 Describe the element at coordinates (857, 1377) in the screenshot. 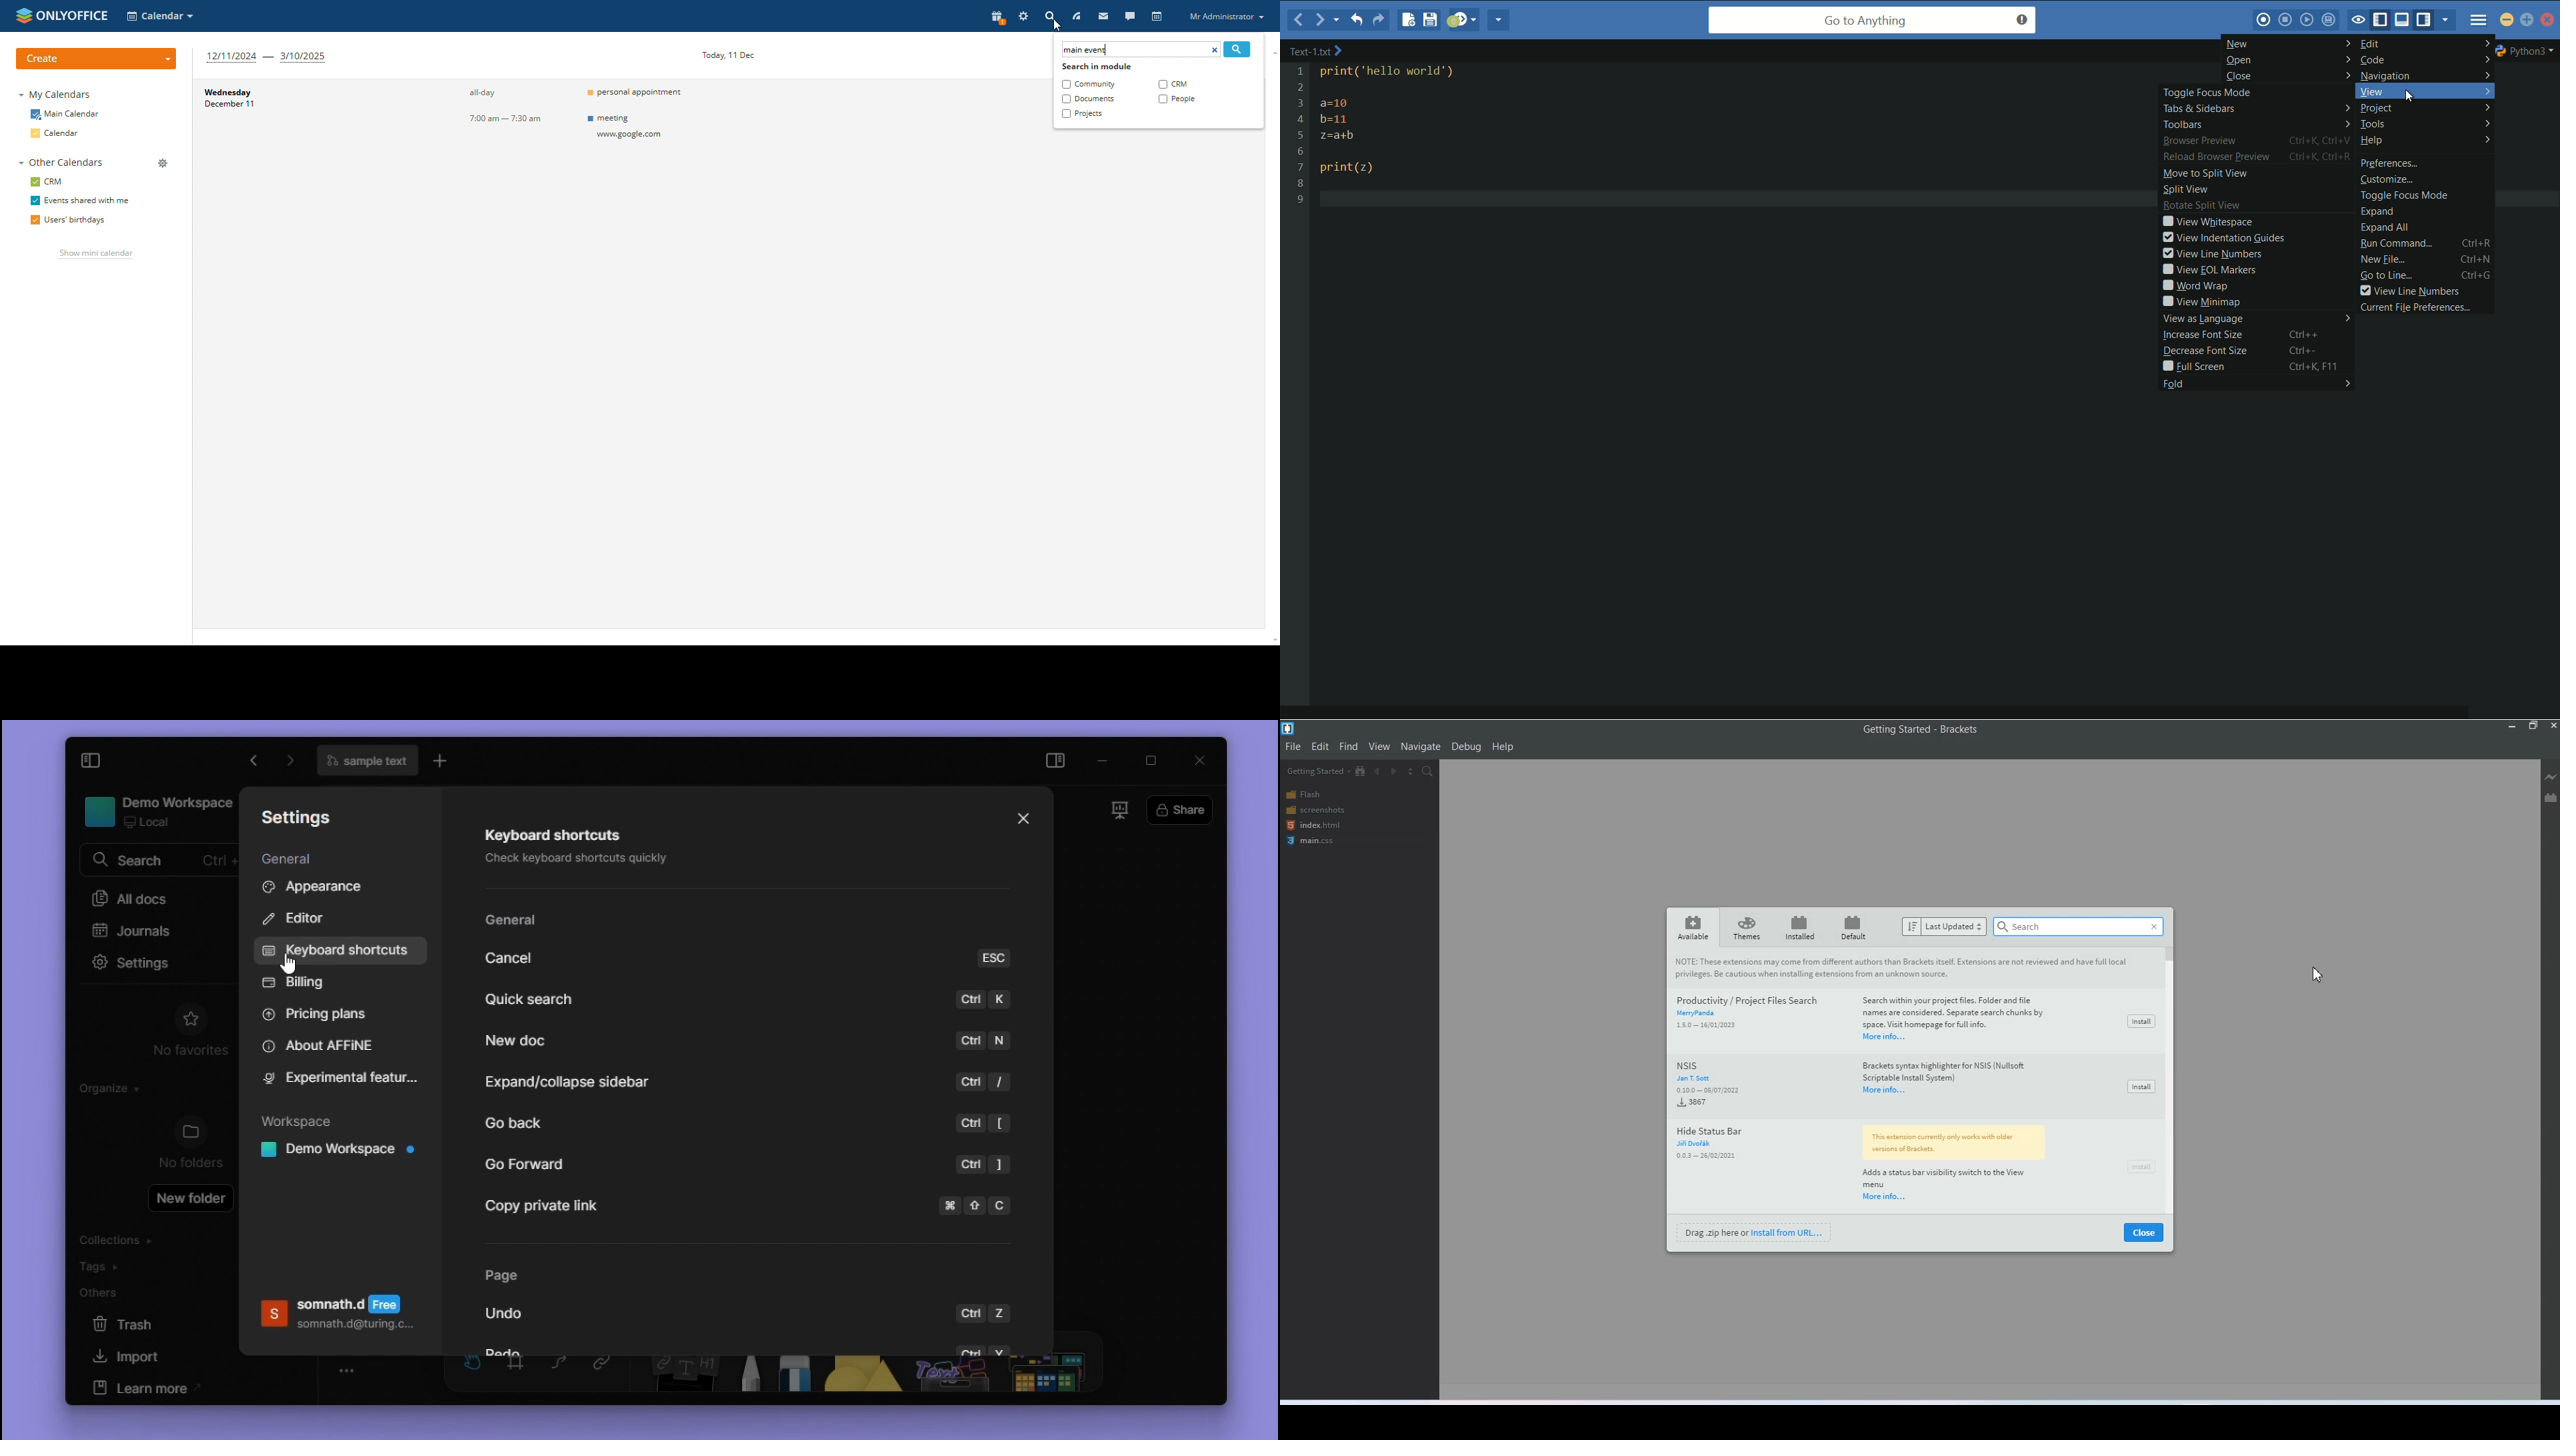

I see `Shapes` at that location.